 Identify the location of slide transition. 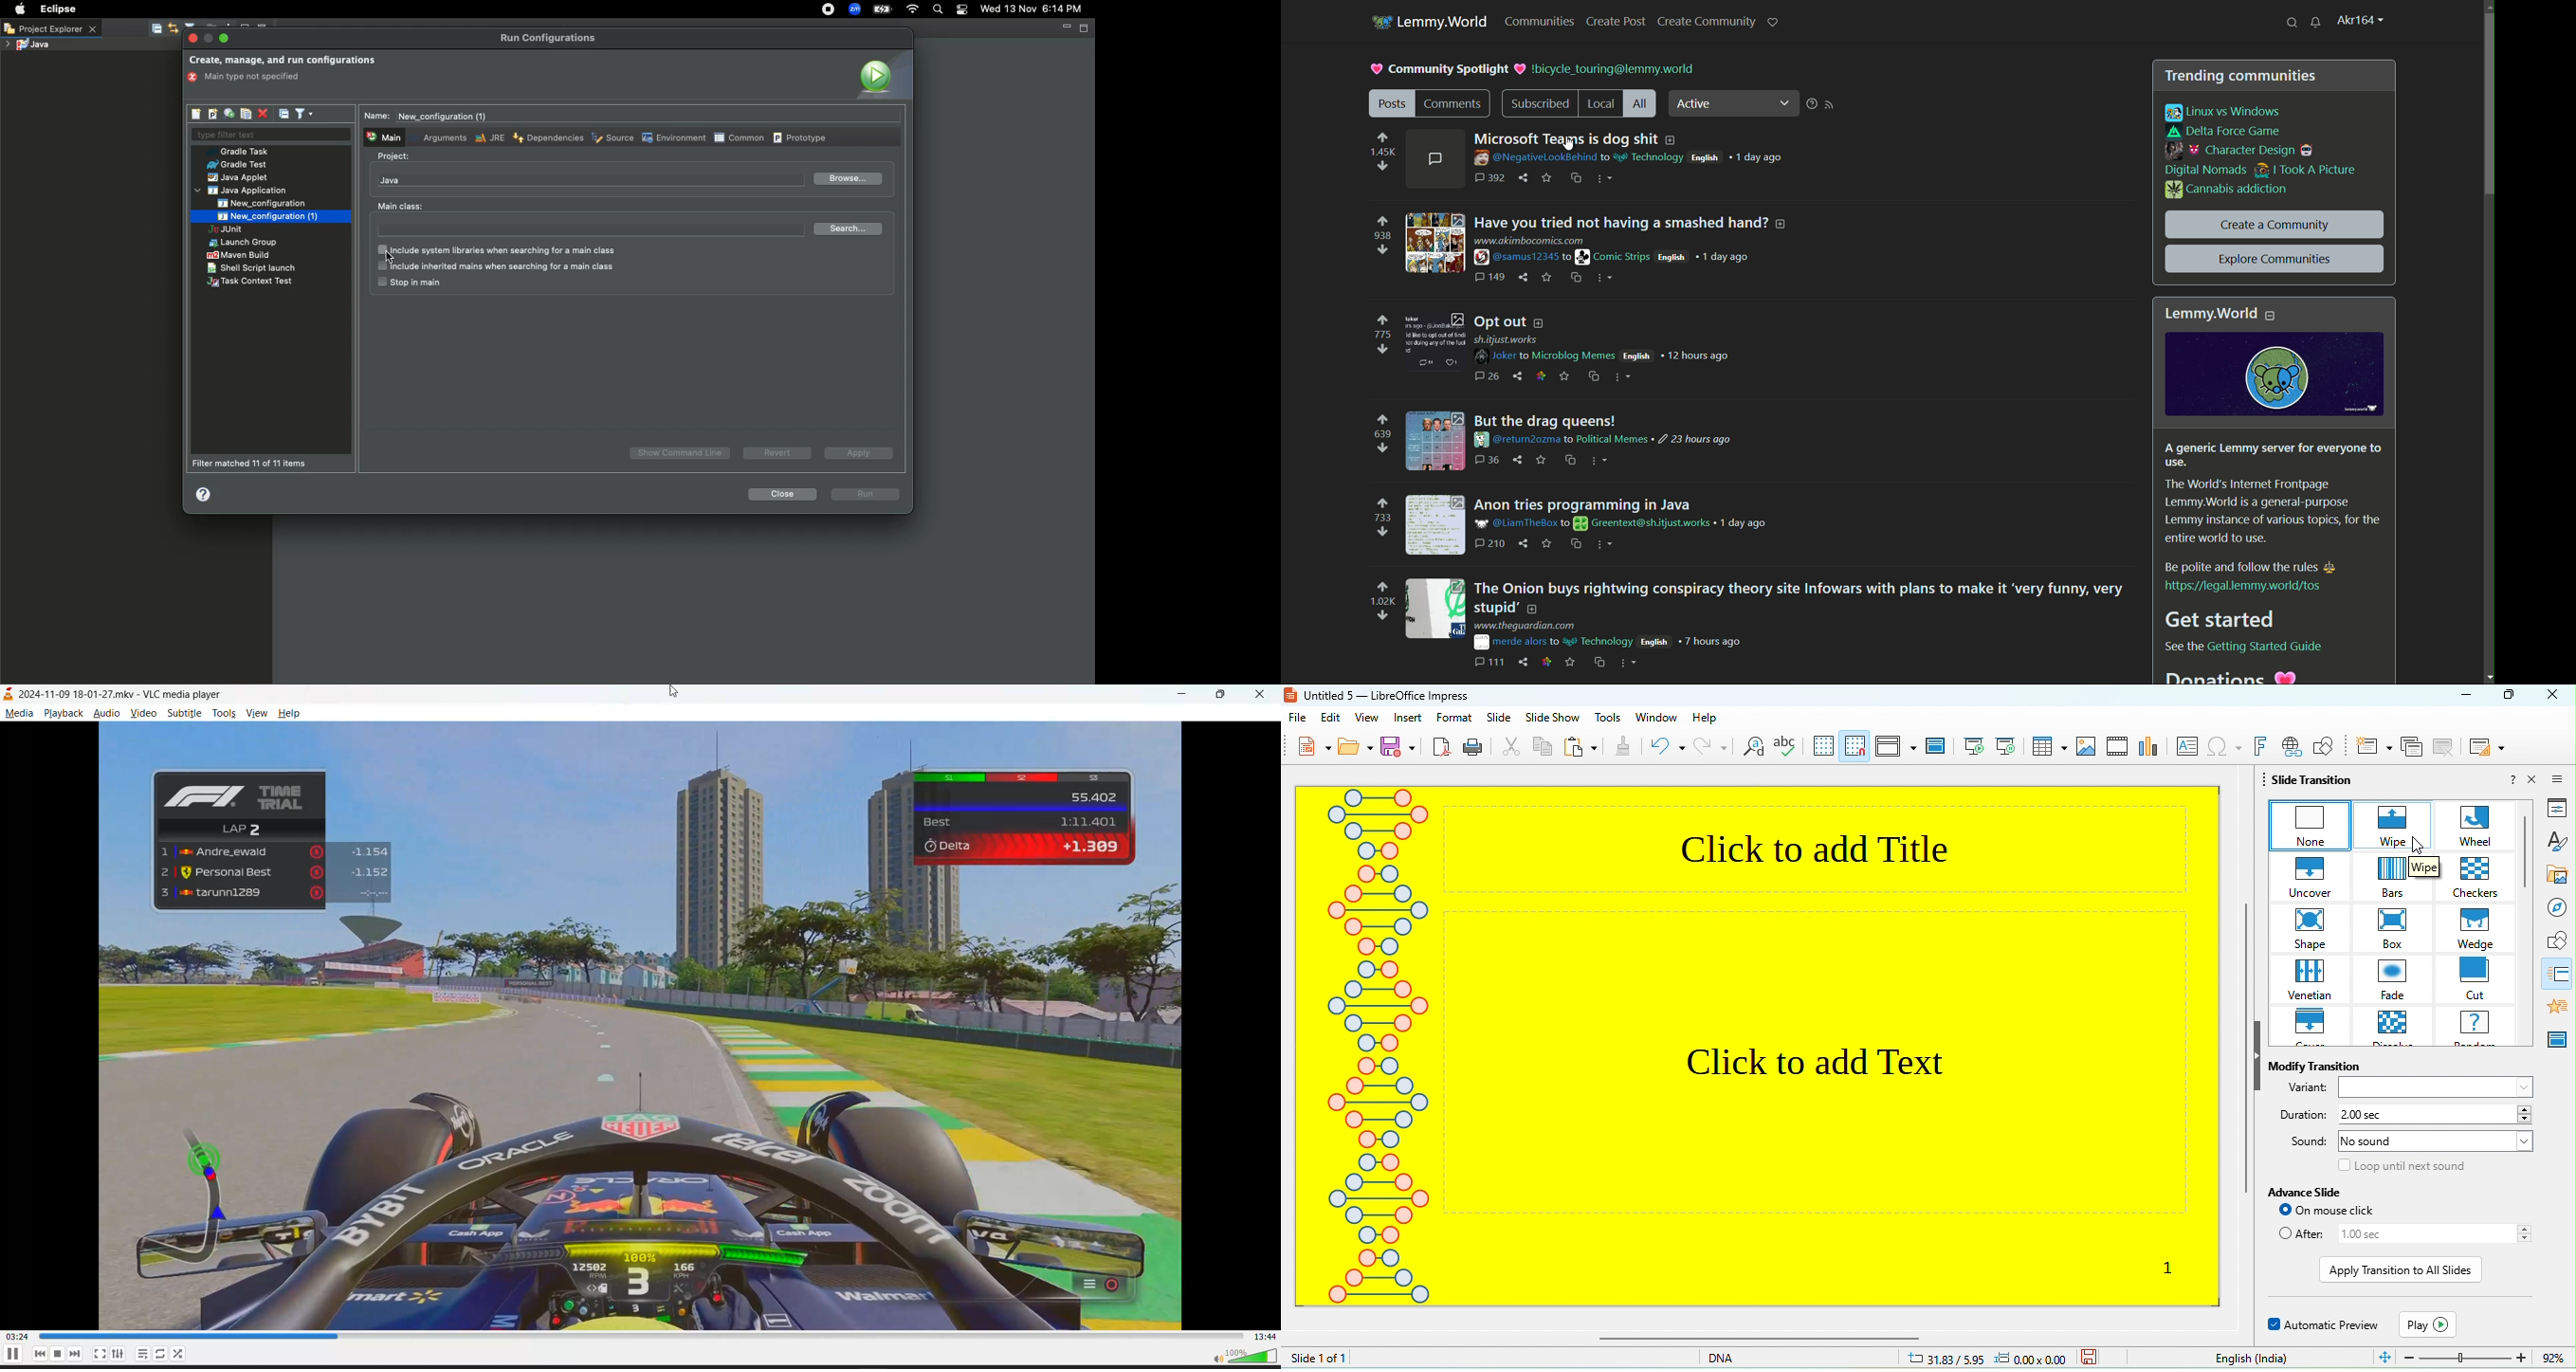
(2318, 781).